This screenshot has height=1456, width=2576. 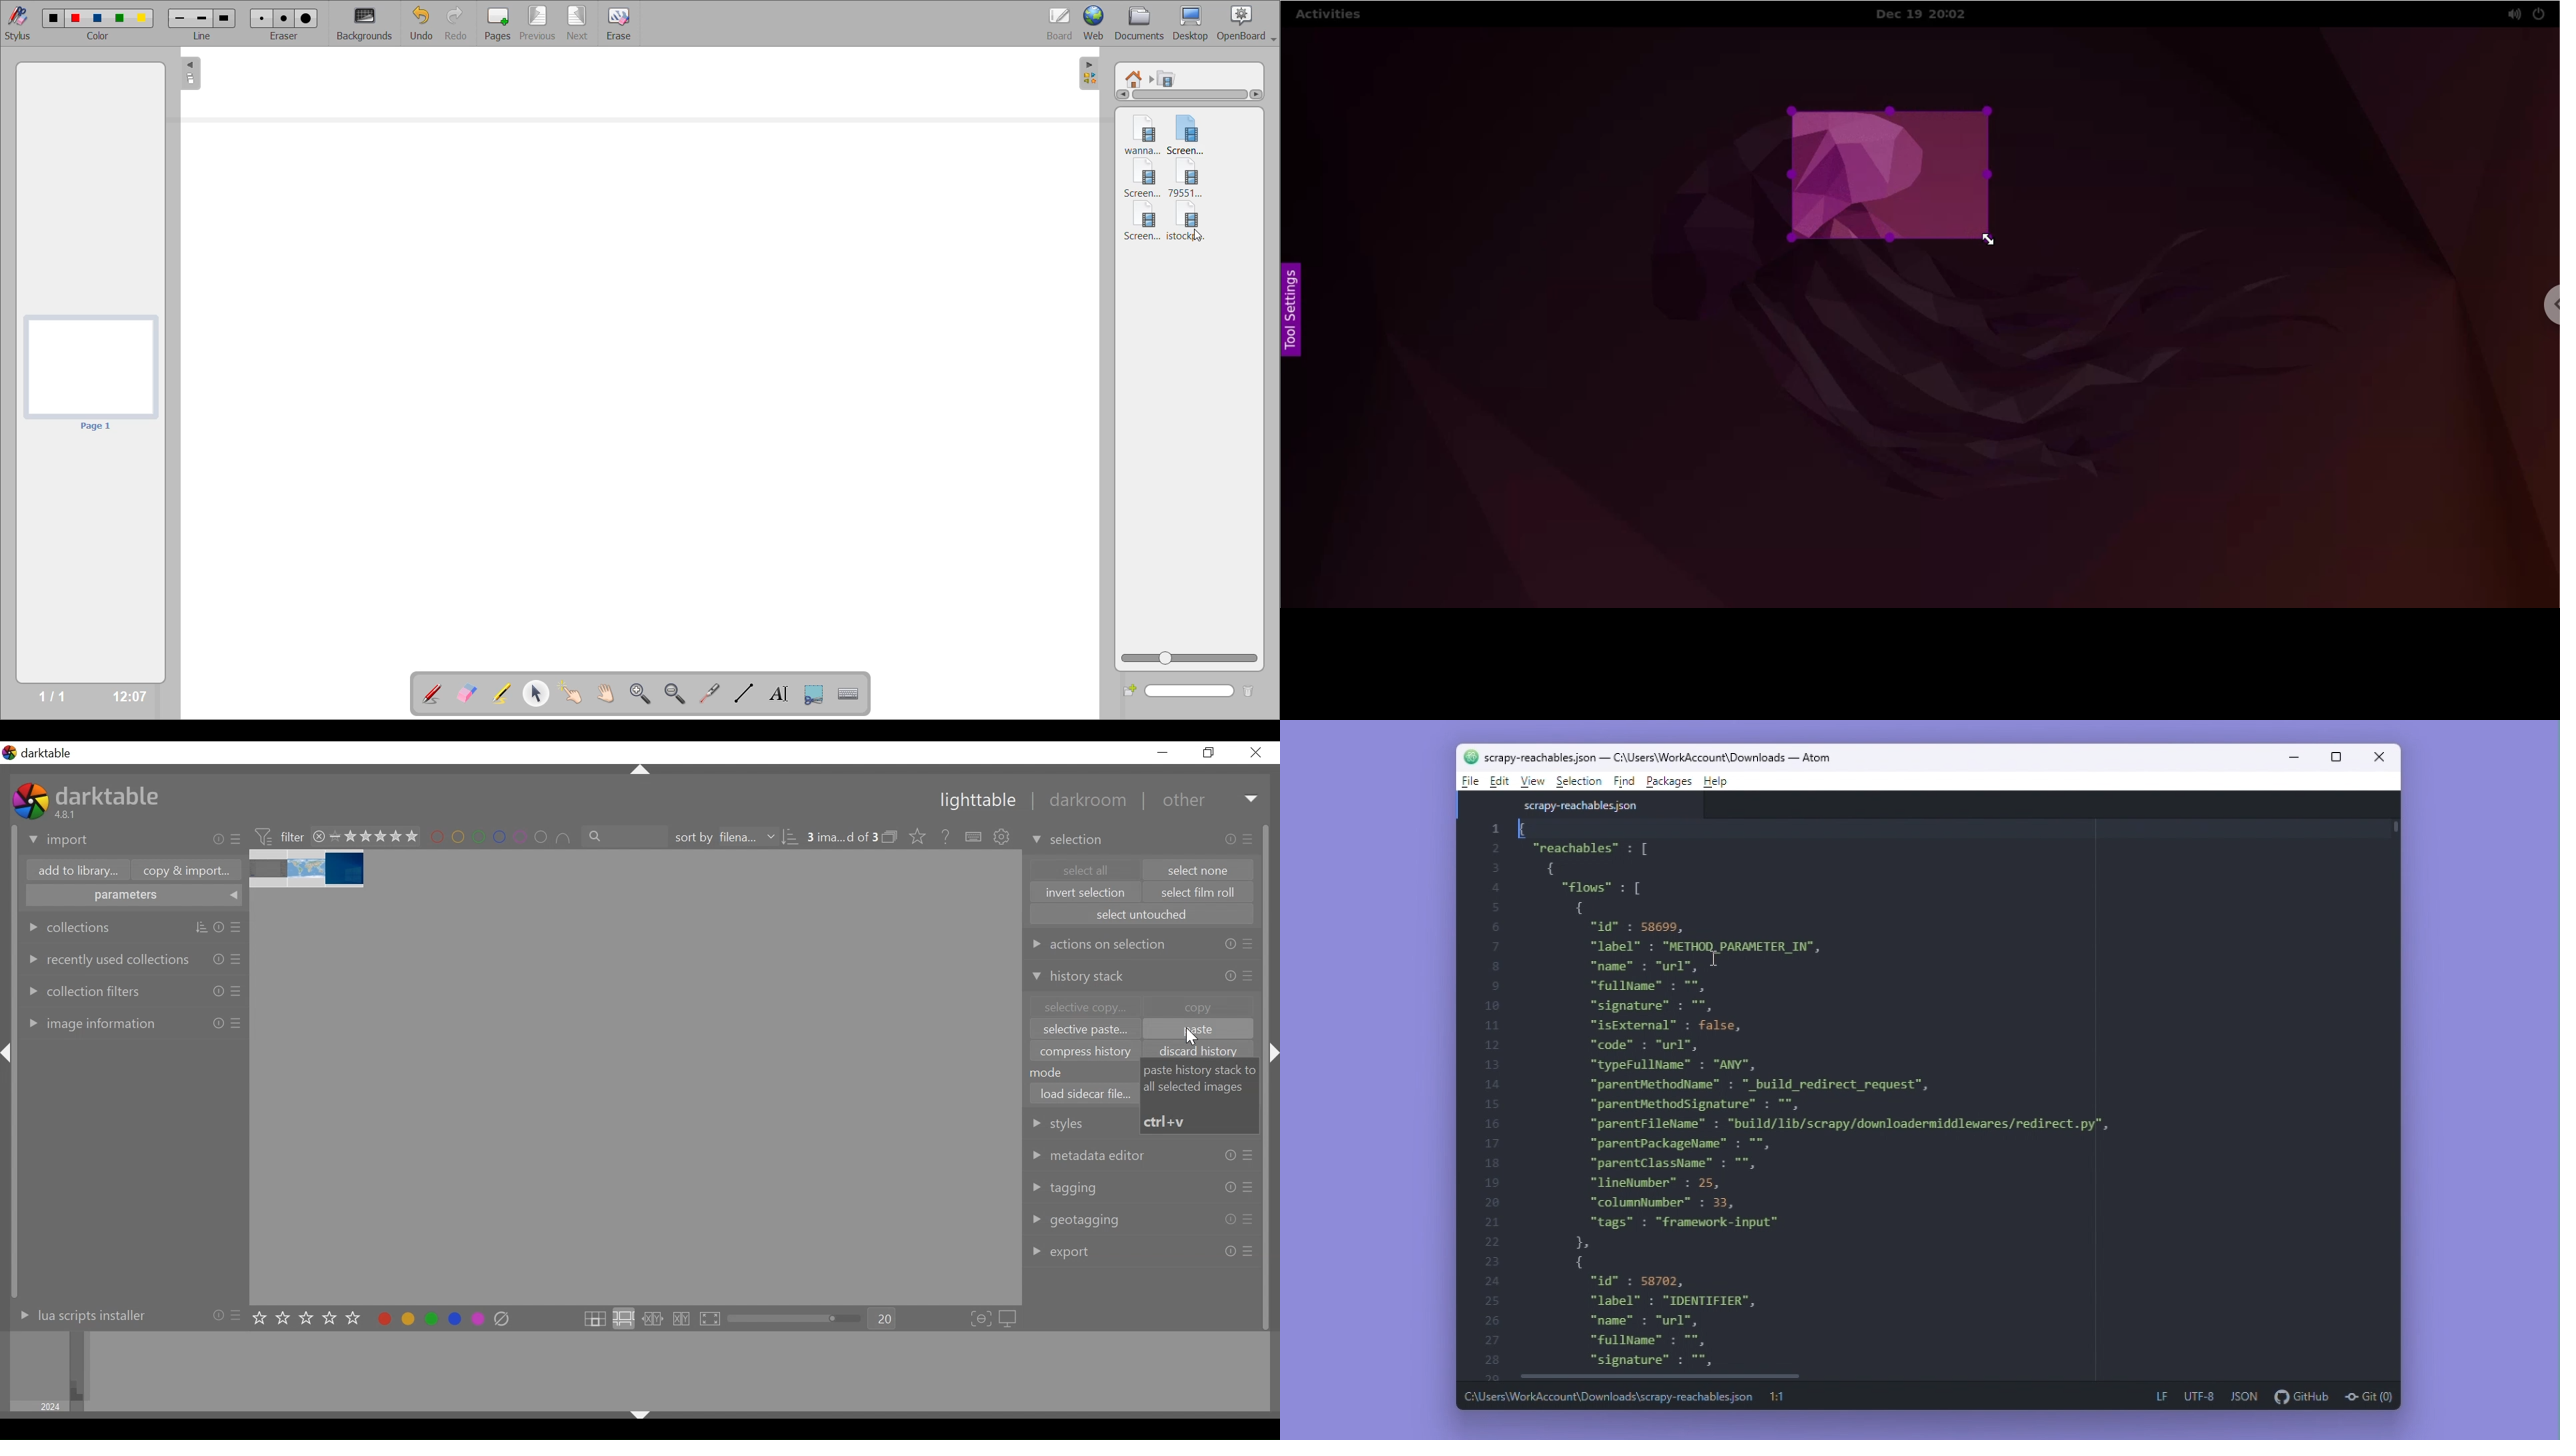 I want to click on info, so click(x=219, y=839).